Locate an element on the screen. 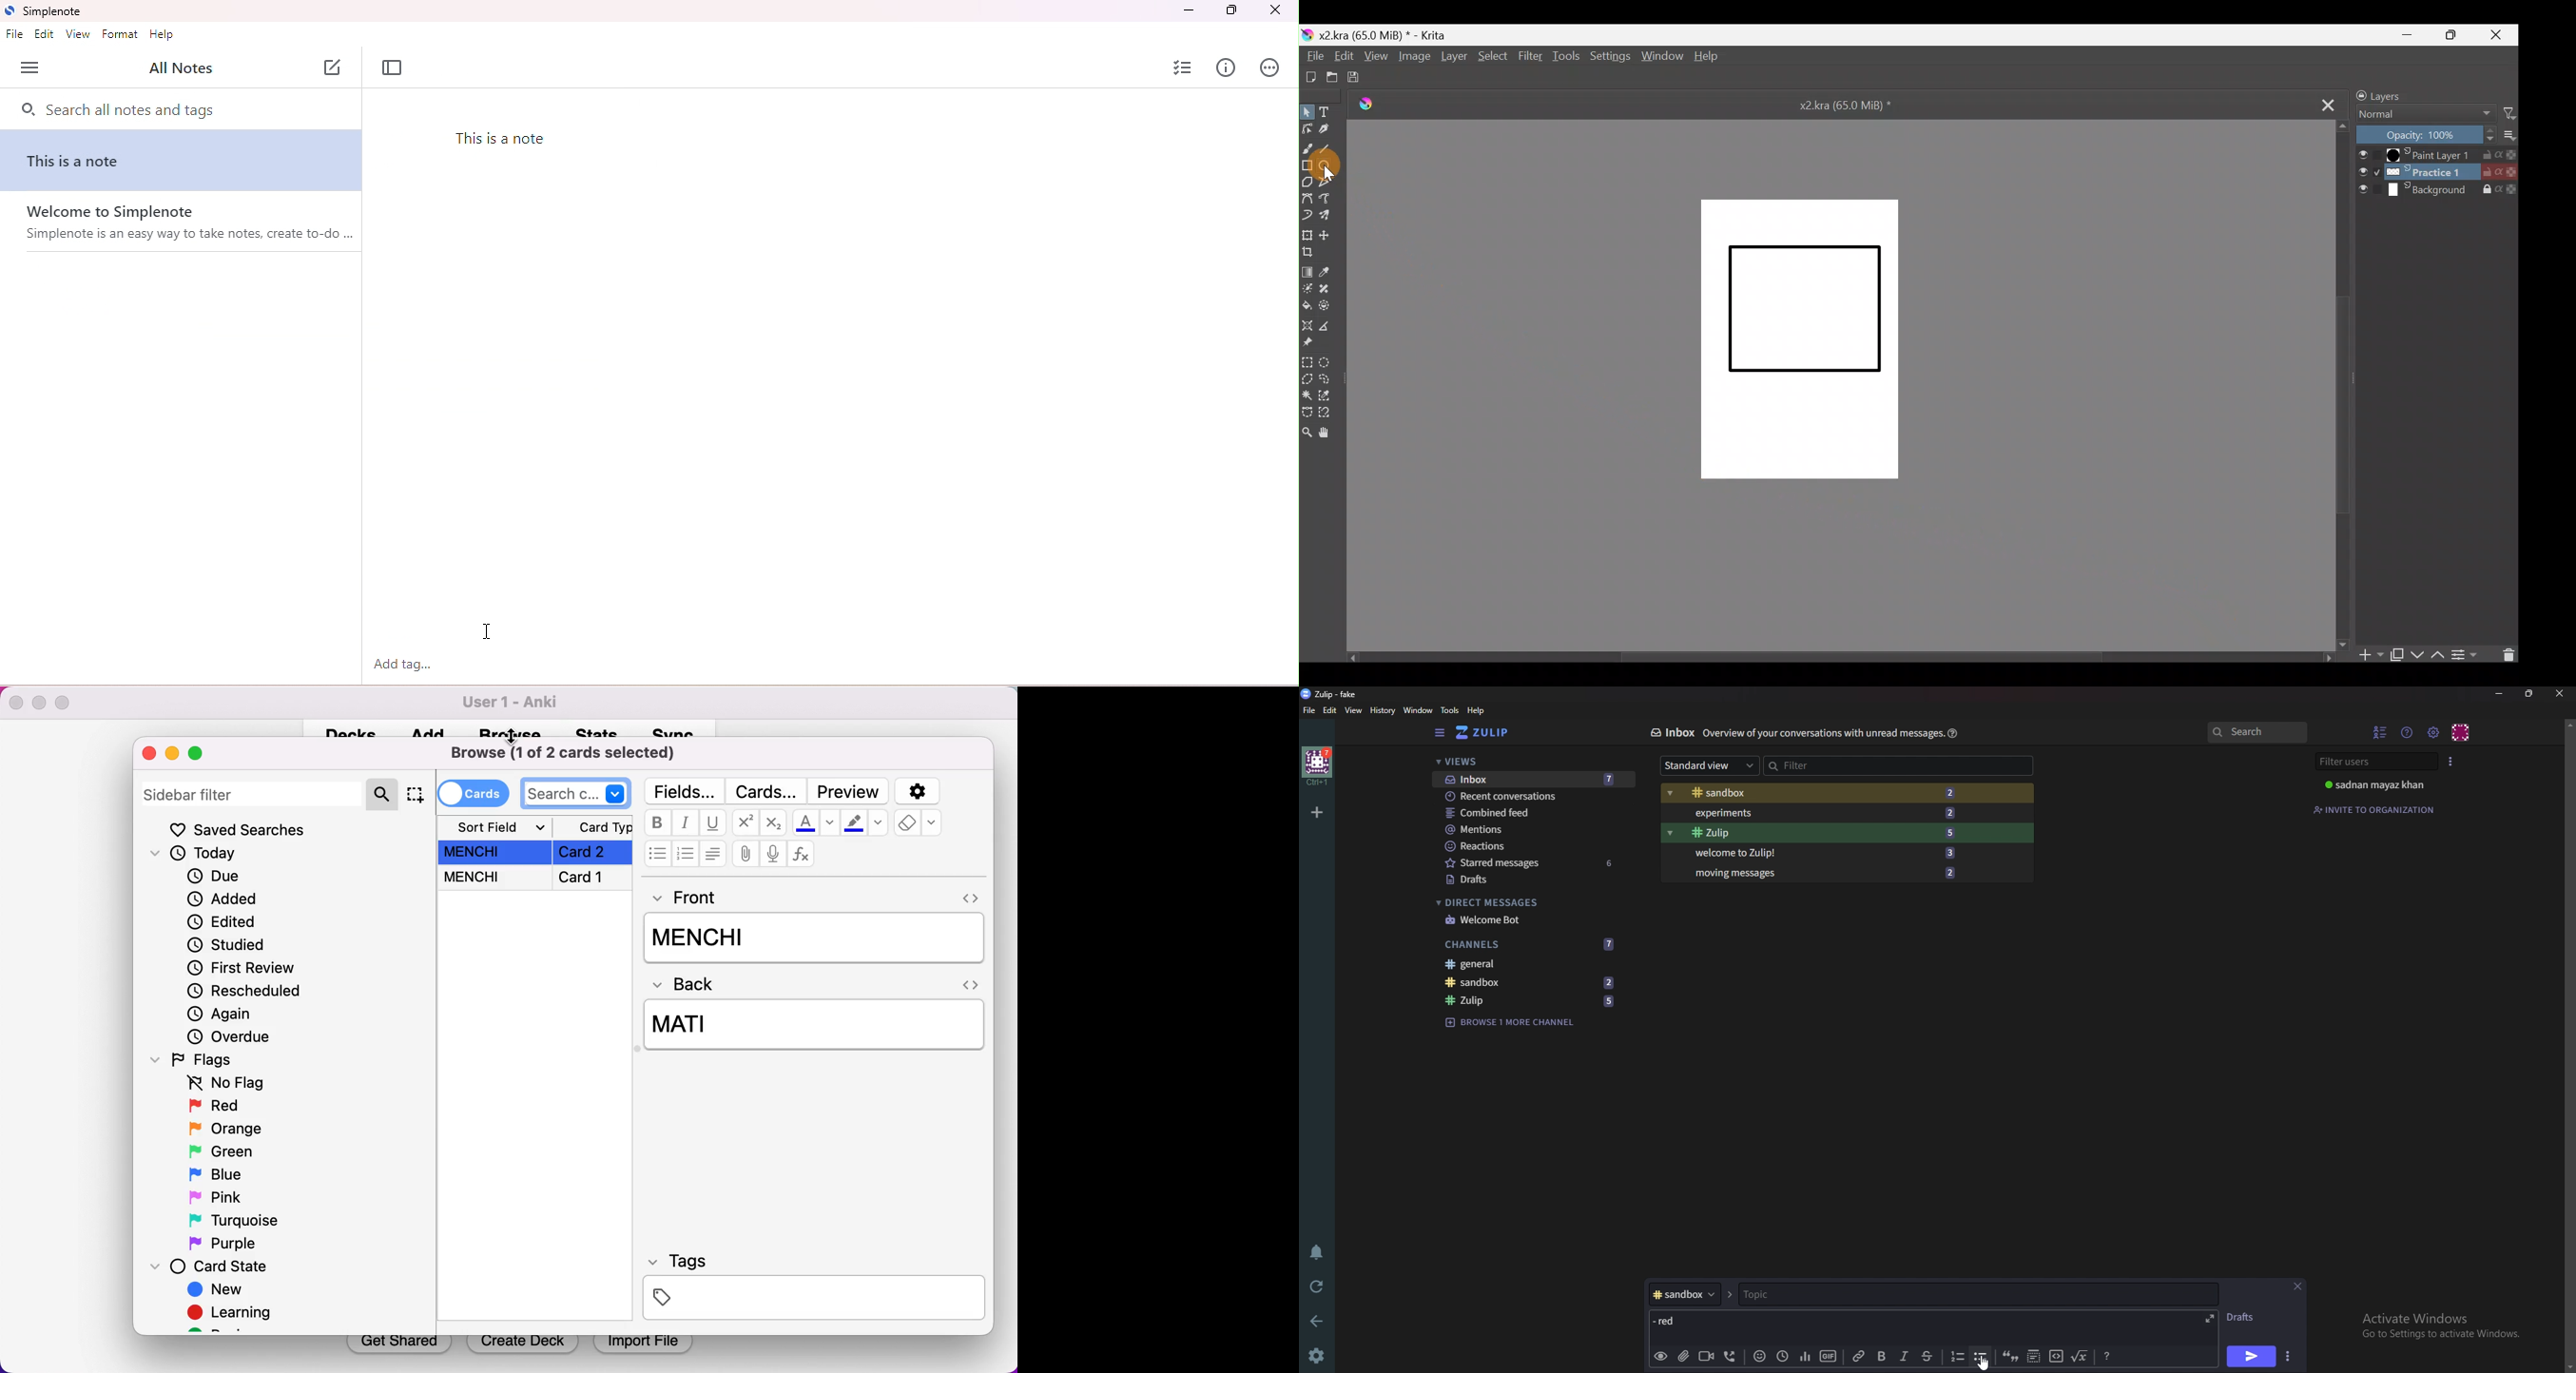 The image size is (2576, 1400). attach pictures/audio/video is located at coordinates (745, 854).